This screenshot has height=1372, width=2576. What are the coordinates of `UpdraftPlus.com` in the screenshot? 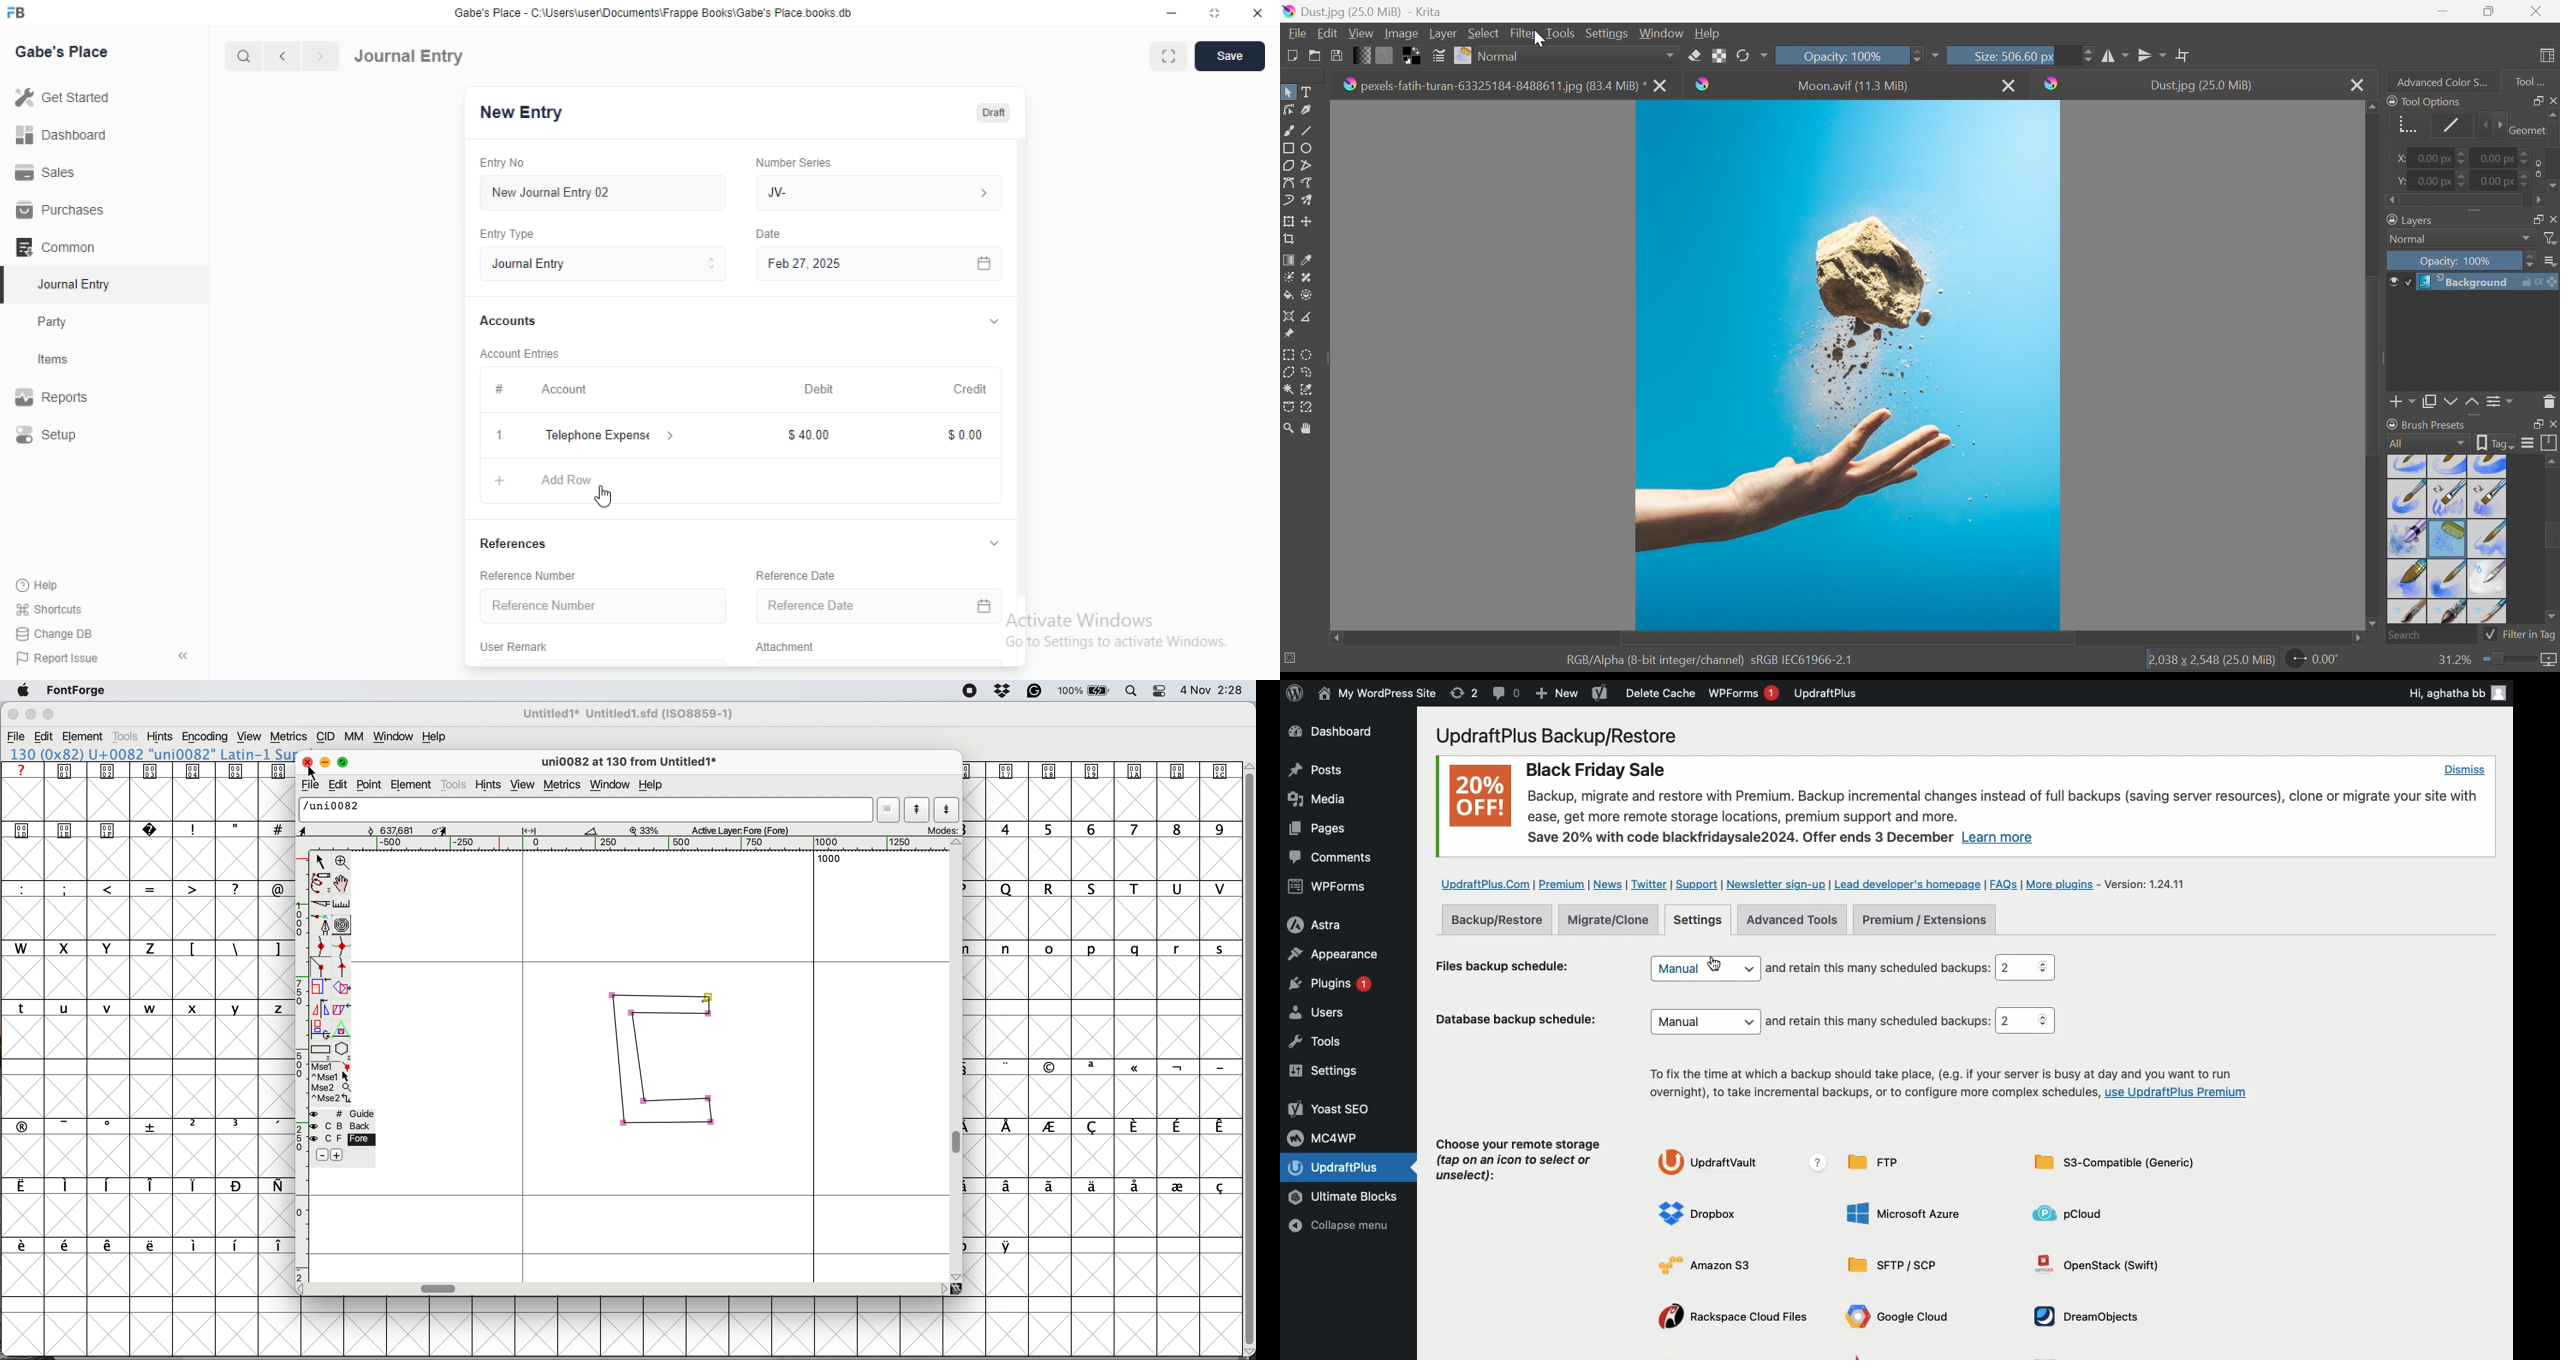 It's located at (1484, 883).